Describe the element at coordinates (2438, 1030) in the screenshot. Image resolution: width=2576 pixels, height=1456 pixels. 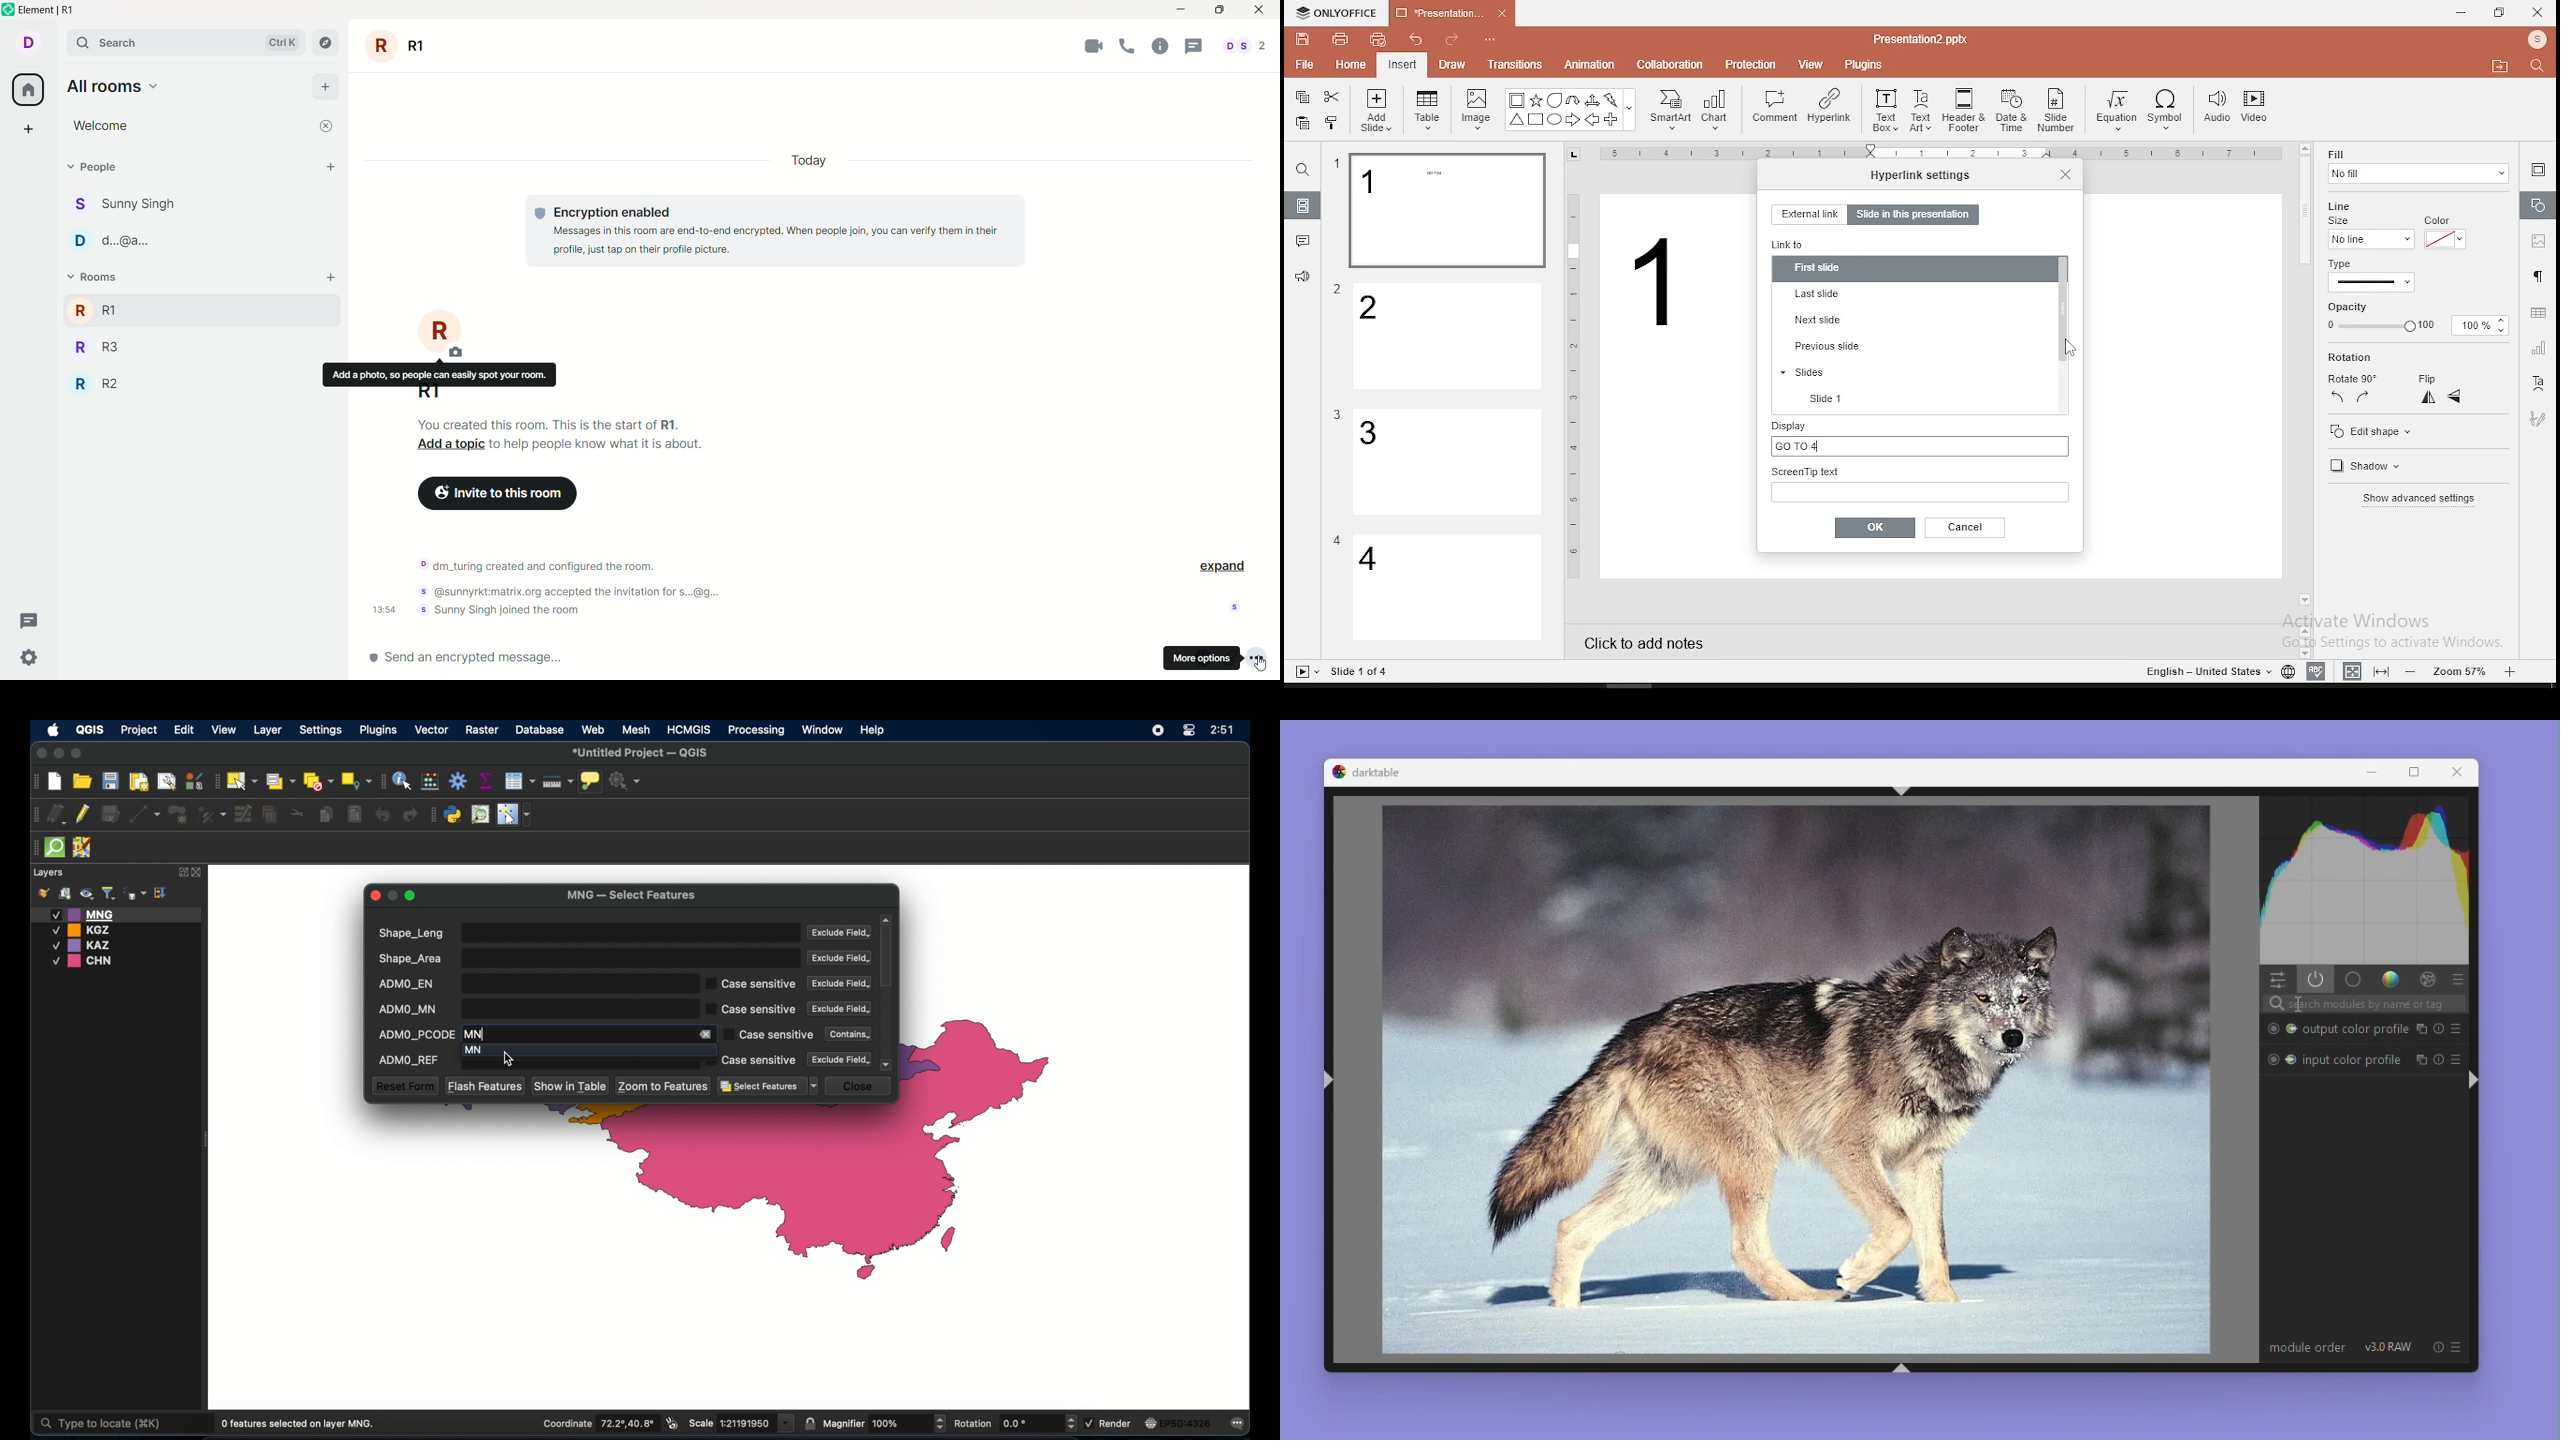
I see `Reset parameters` at that location.